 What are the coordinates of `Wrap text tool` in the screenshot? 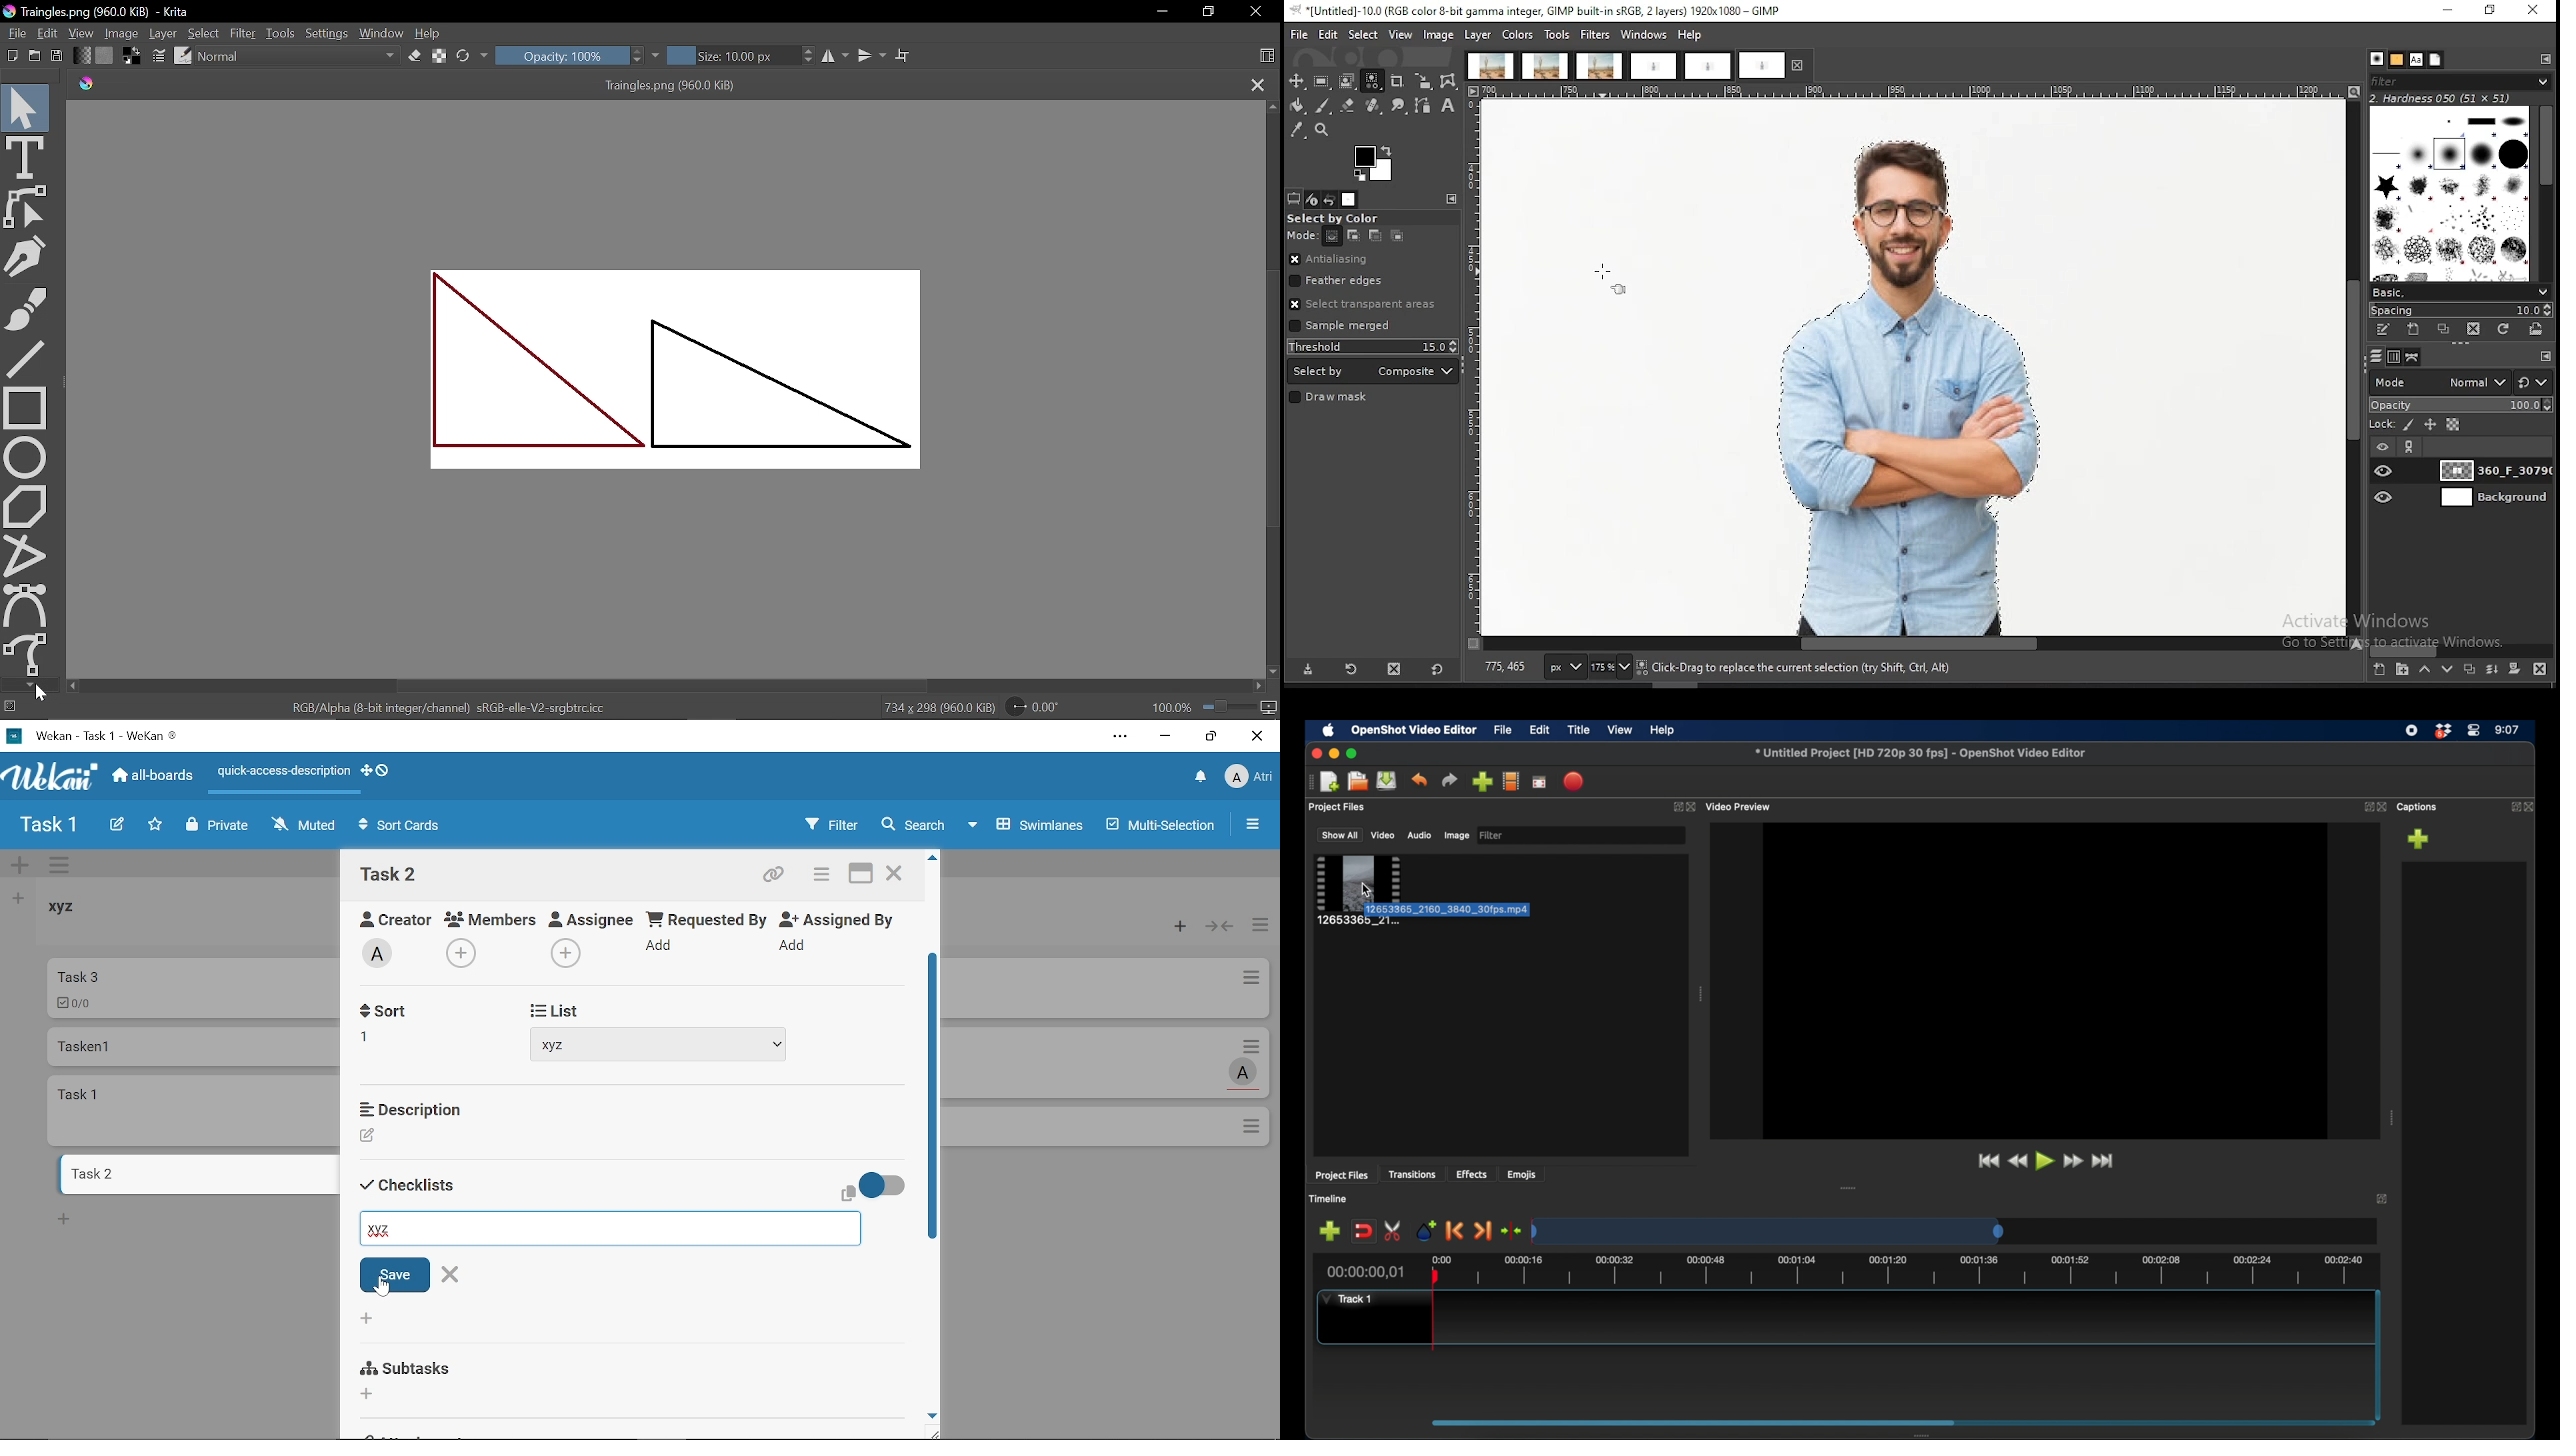 It's located at (903, 55).